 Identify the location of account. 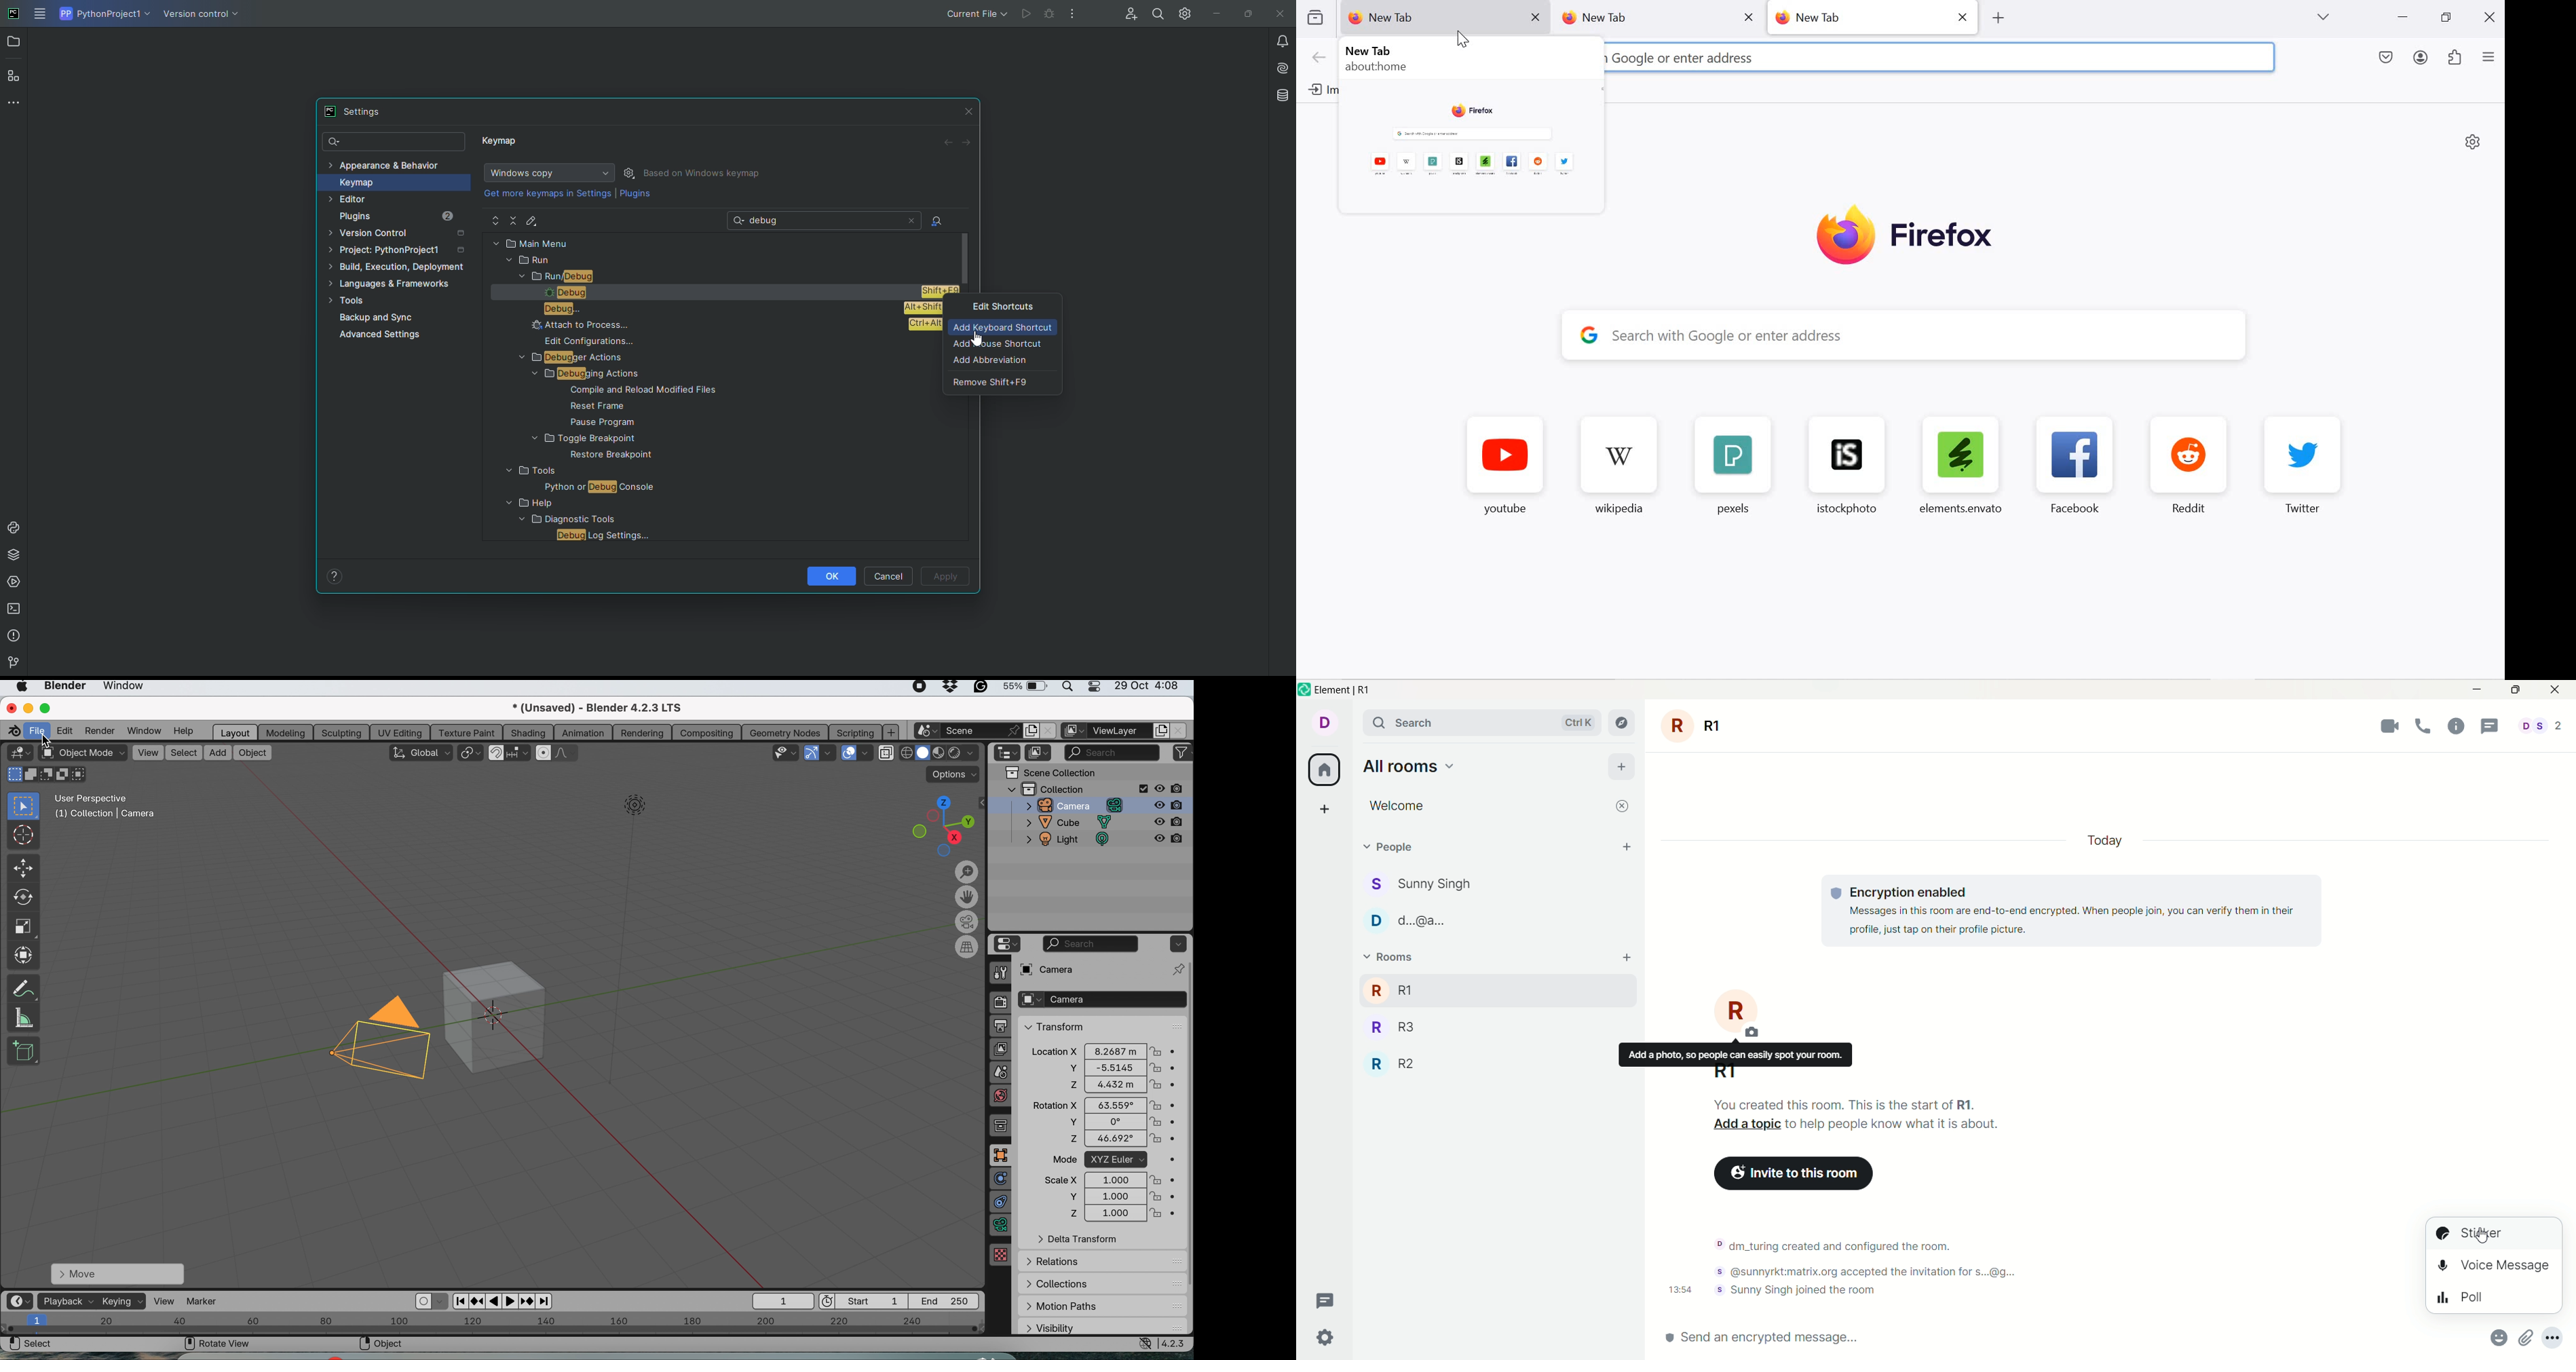
(2423, 60).